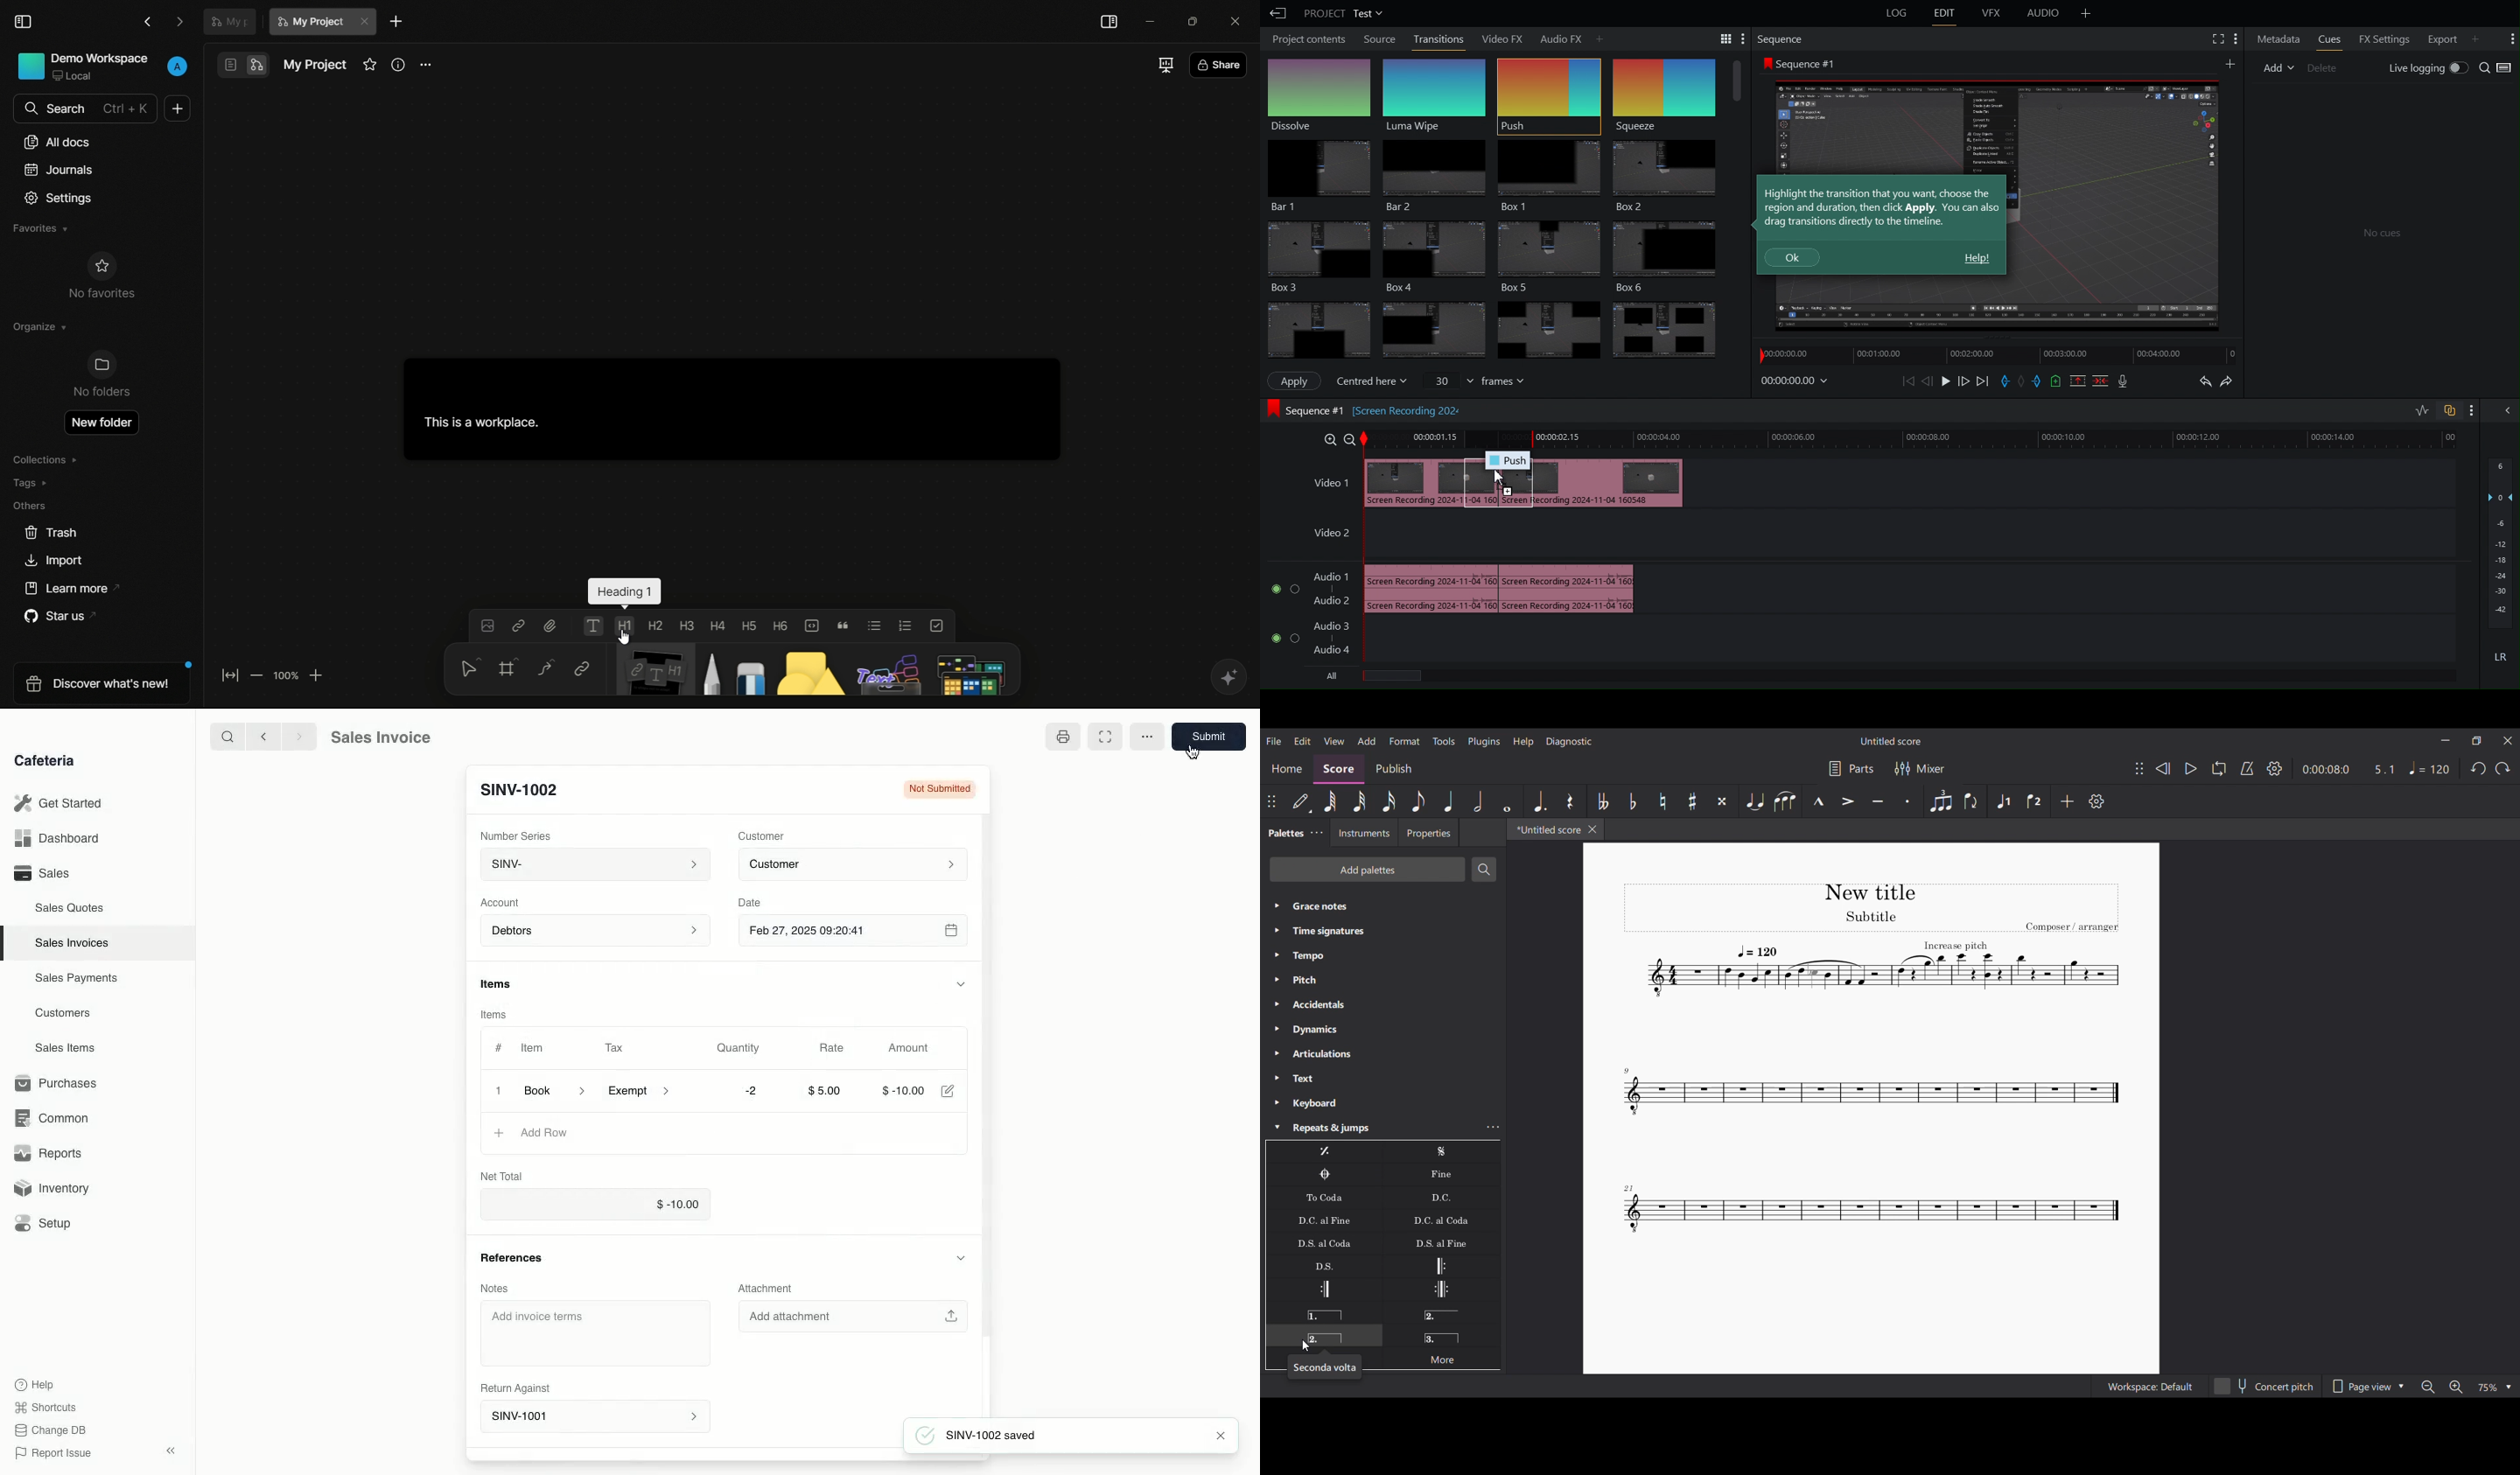 This screenshot has height=1484, width=2520. I want to click on Timeline, so click(1985, 357).